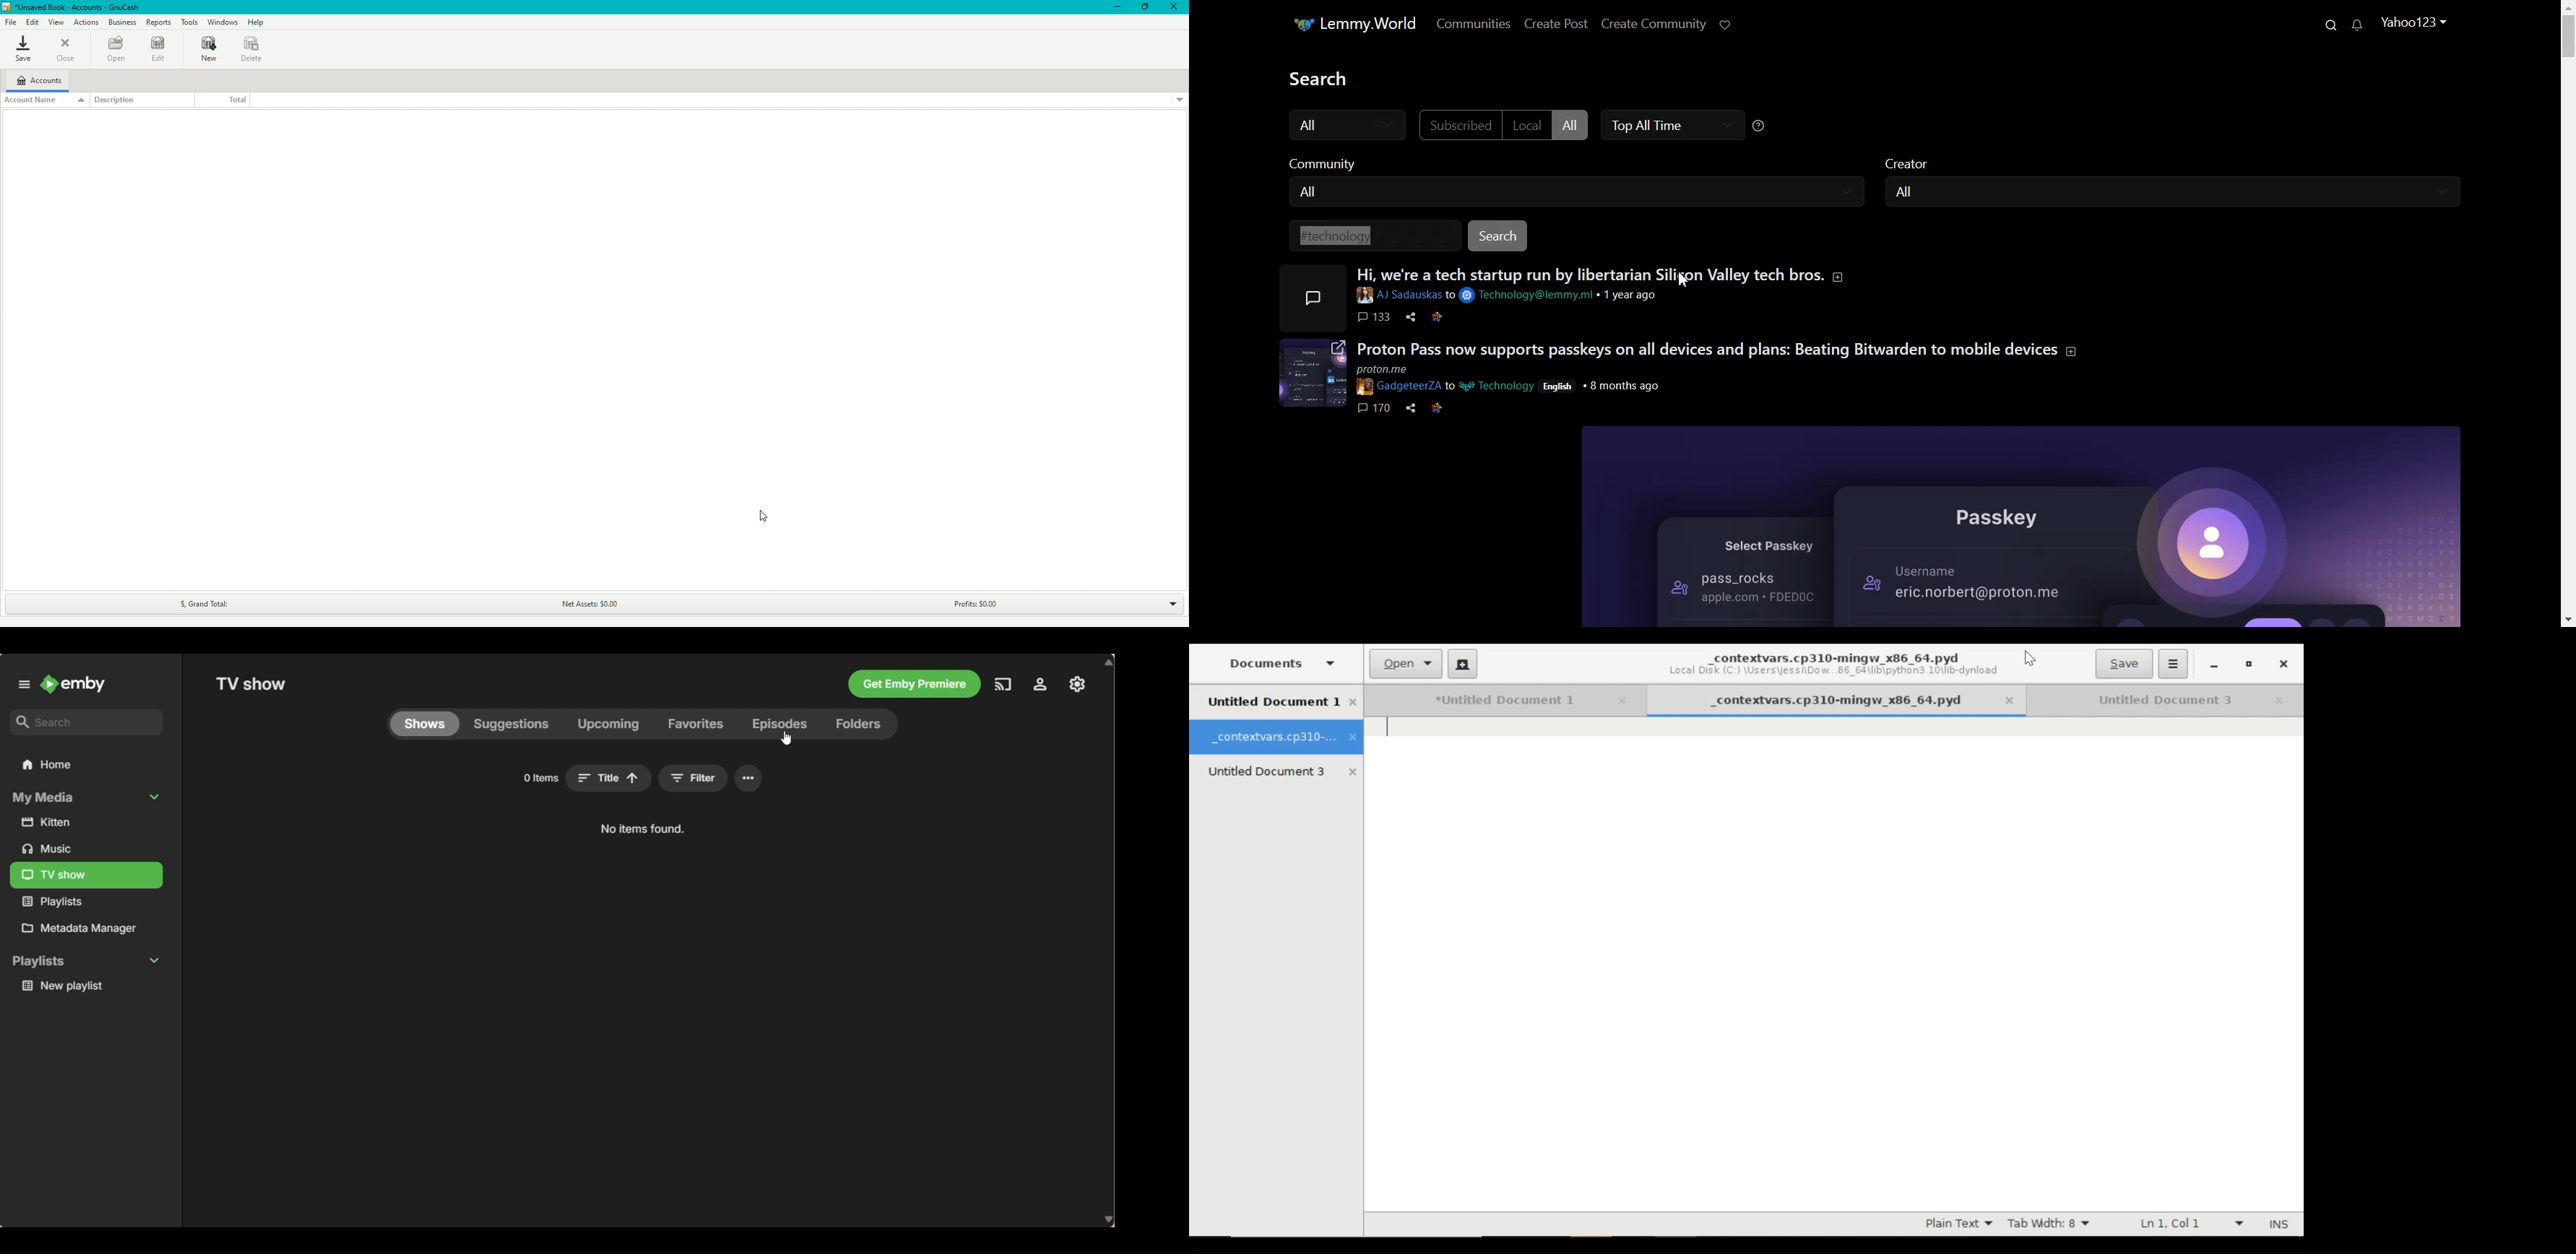  What do you see at coordinates (1353, 23) in the screenshot?
I see `Lemmy.world` at bounding box center [1353, 23].